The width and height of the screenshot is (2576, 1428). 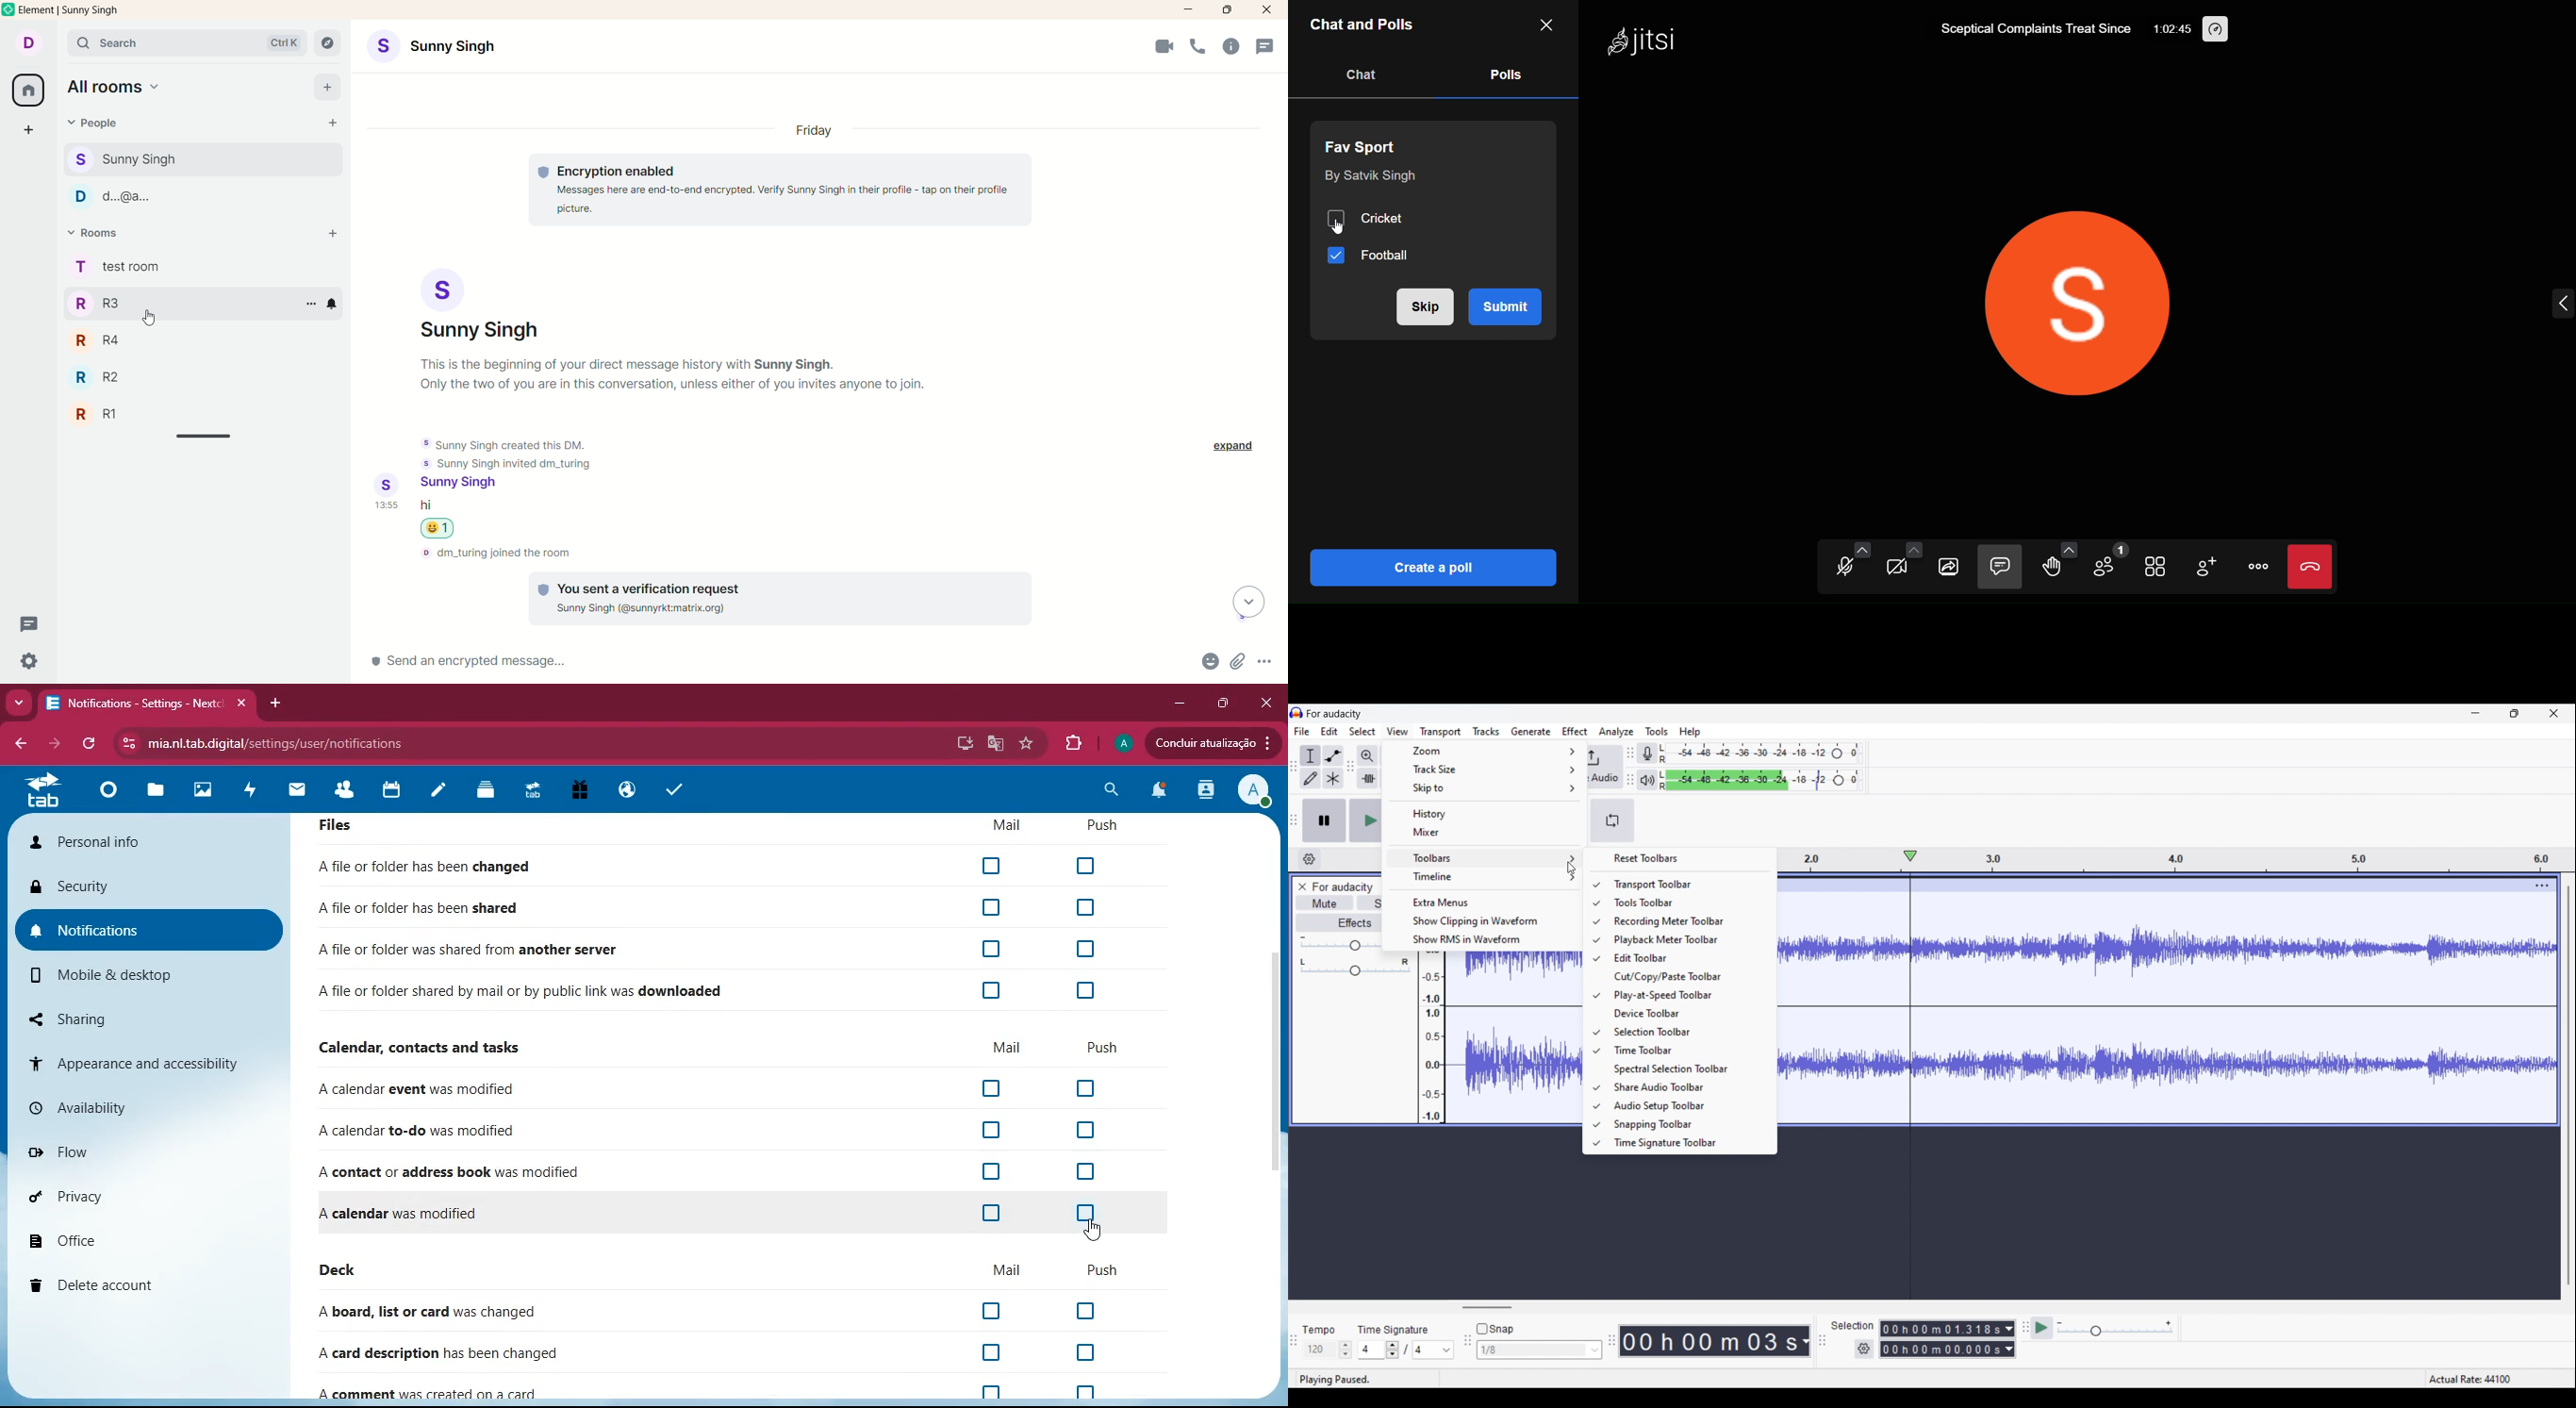 I want to click on calendar, so click(x=433, y=1047).